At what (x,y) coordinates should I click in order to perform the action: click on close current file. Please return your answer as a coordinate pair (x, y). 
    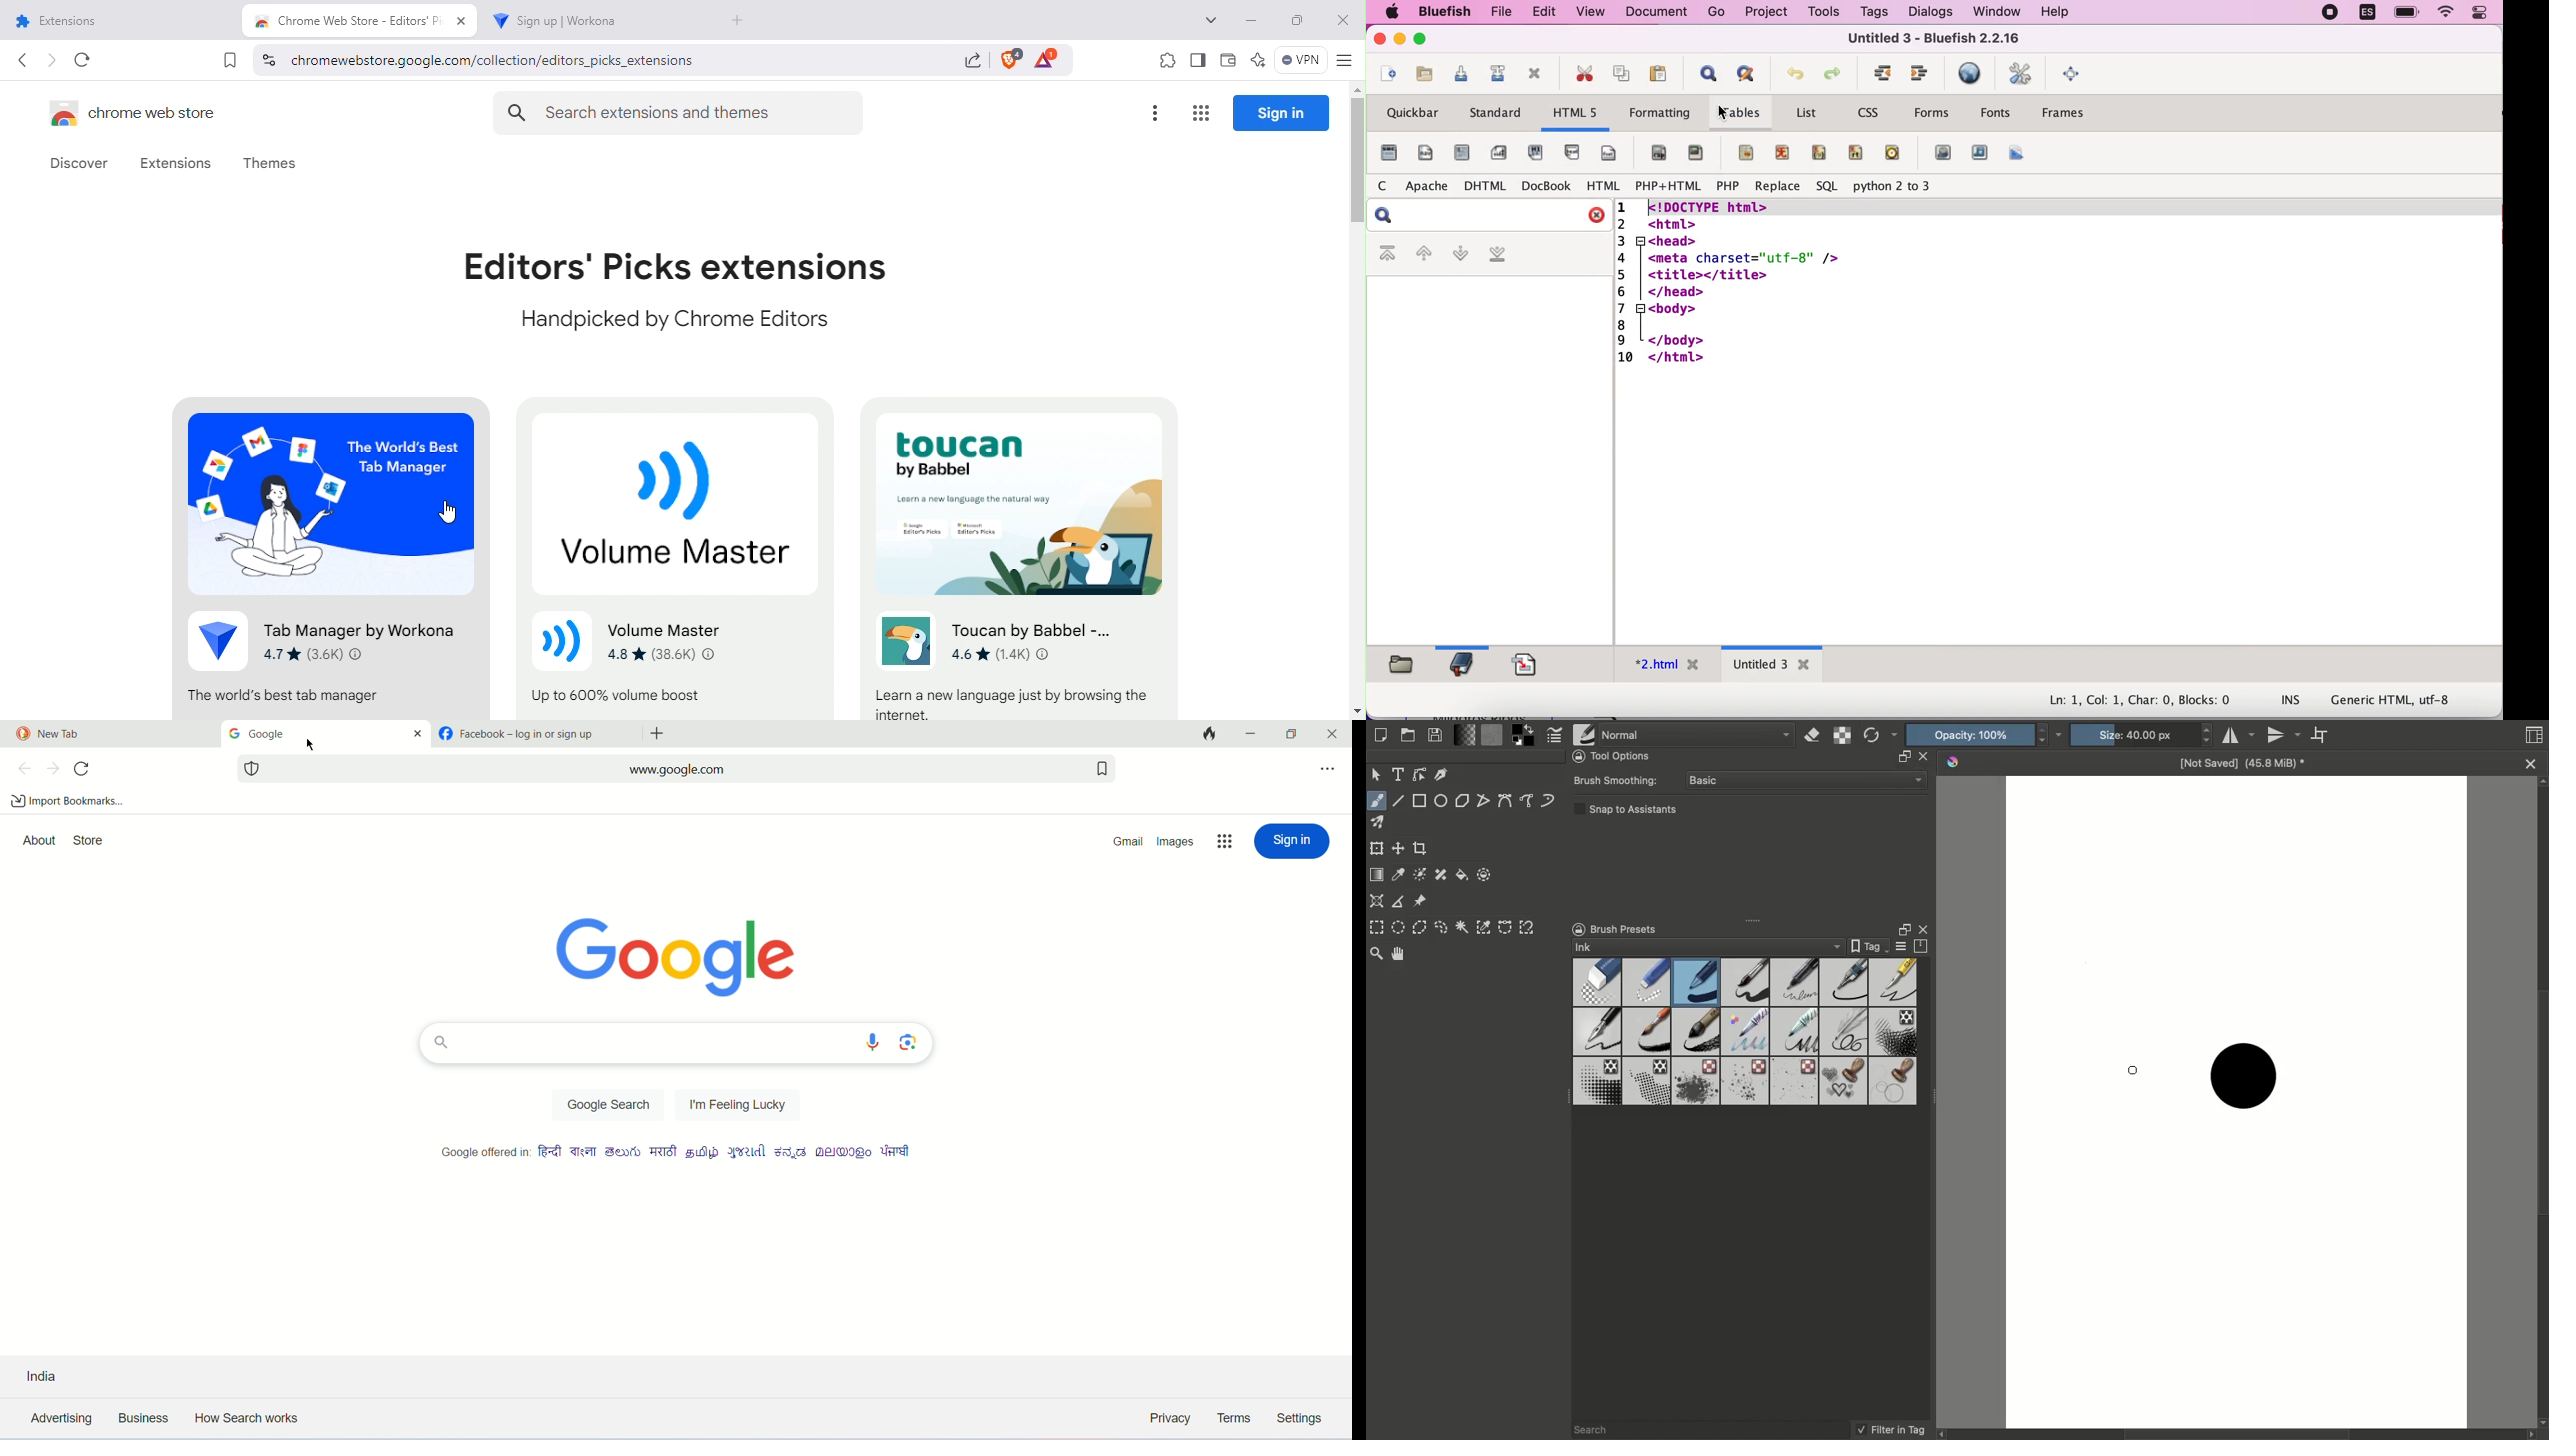
    Looking at the image, I should click on (1533, 75).